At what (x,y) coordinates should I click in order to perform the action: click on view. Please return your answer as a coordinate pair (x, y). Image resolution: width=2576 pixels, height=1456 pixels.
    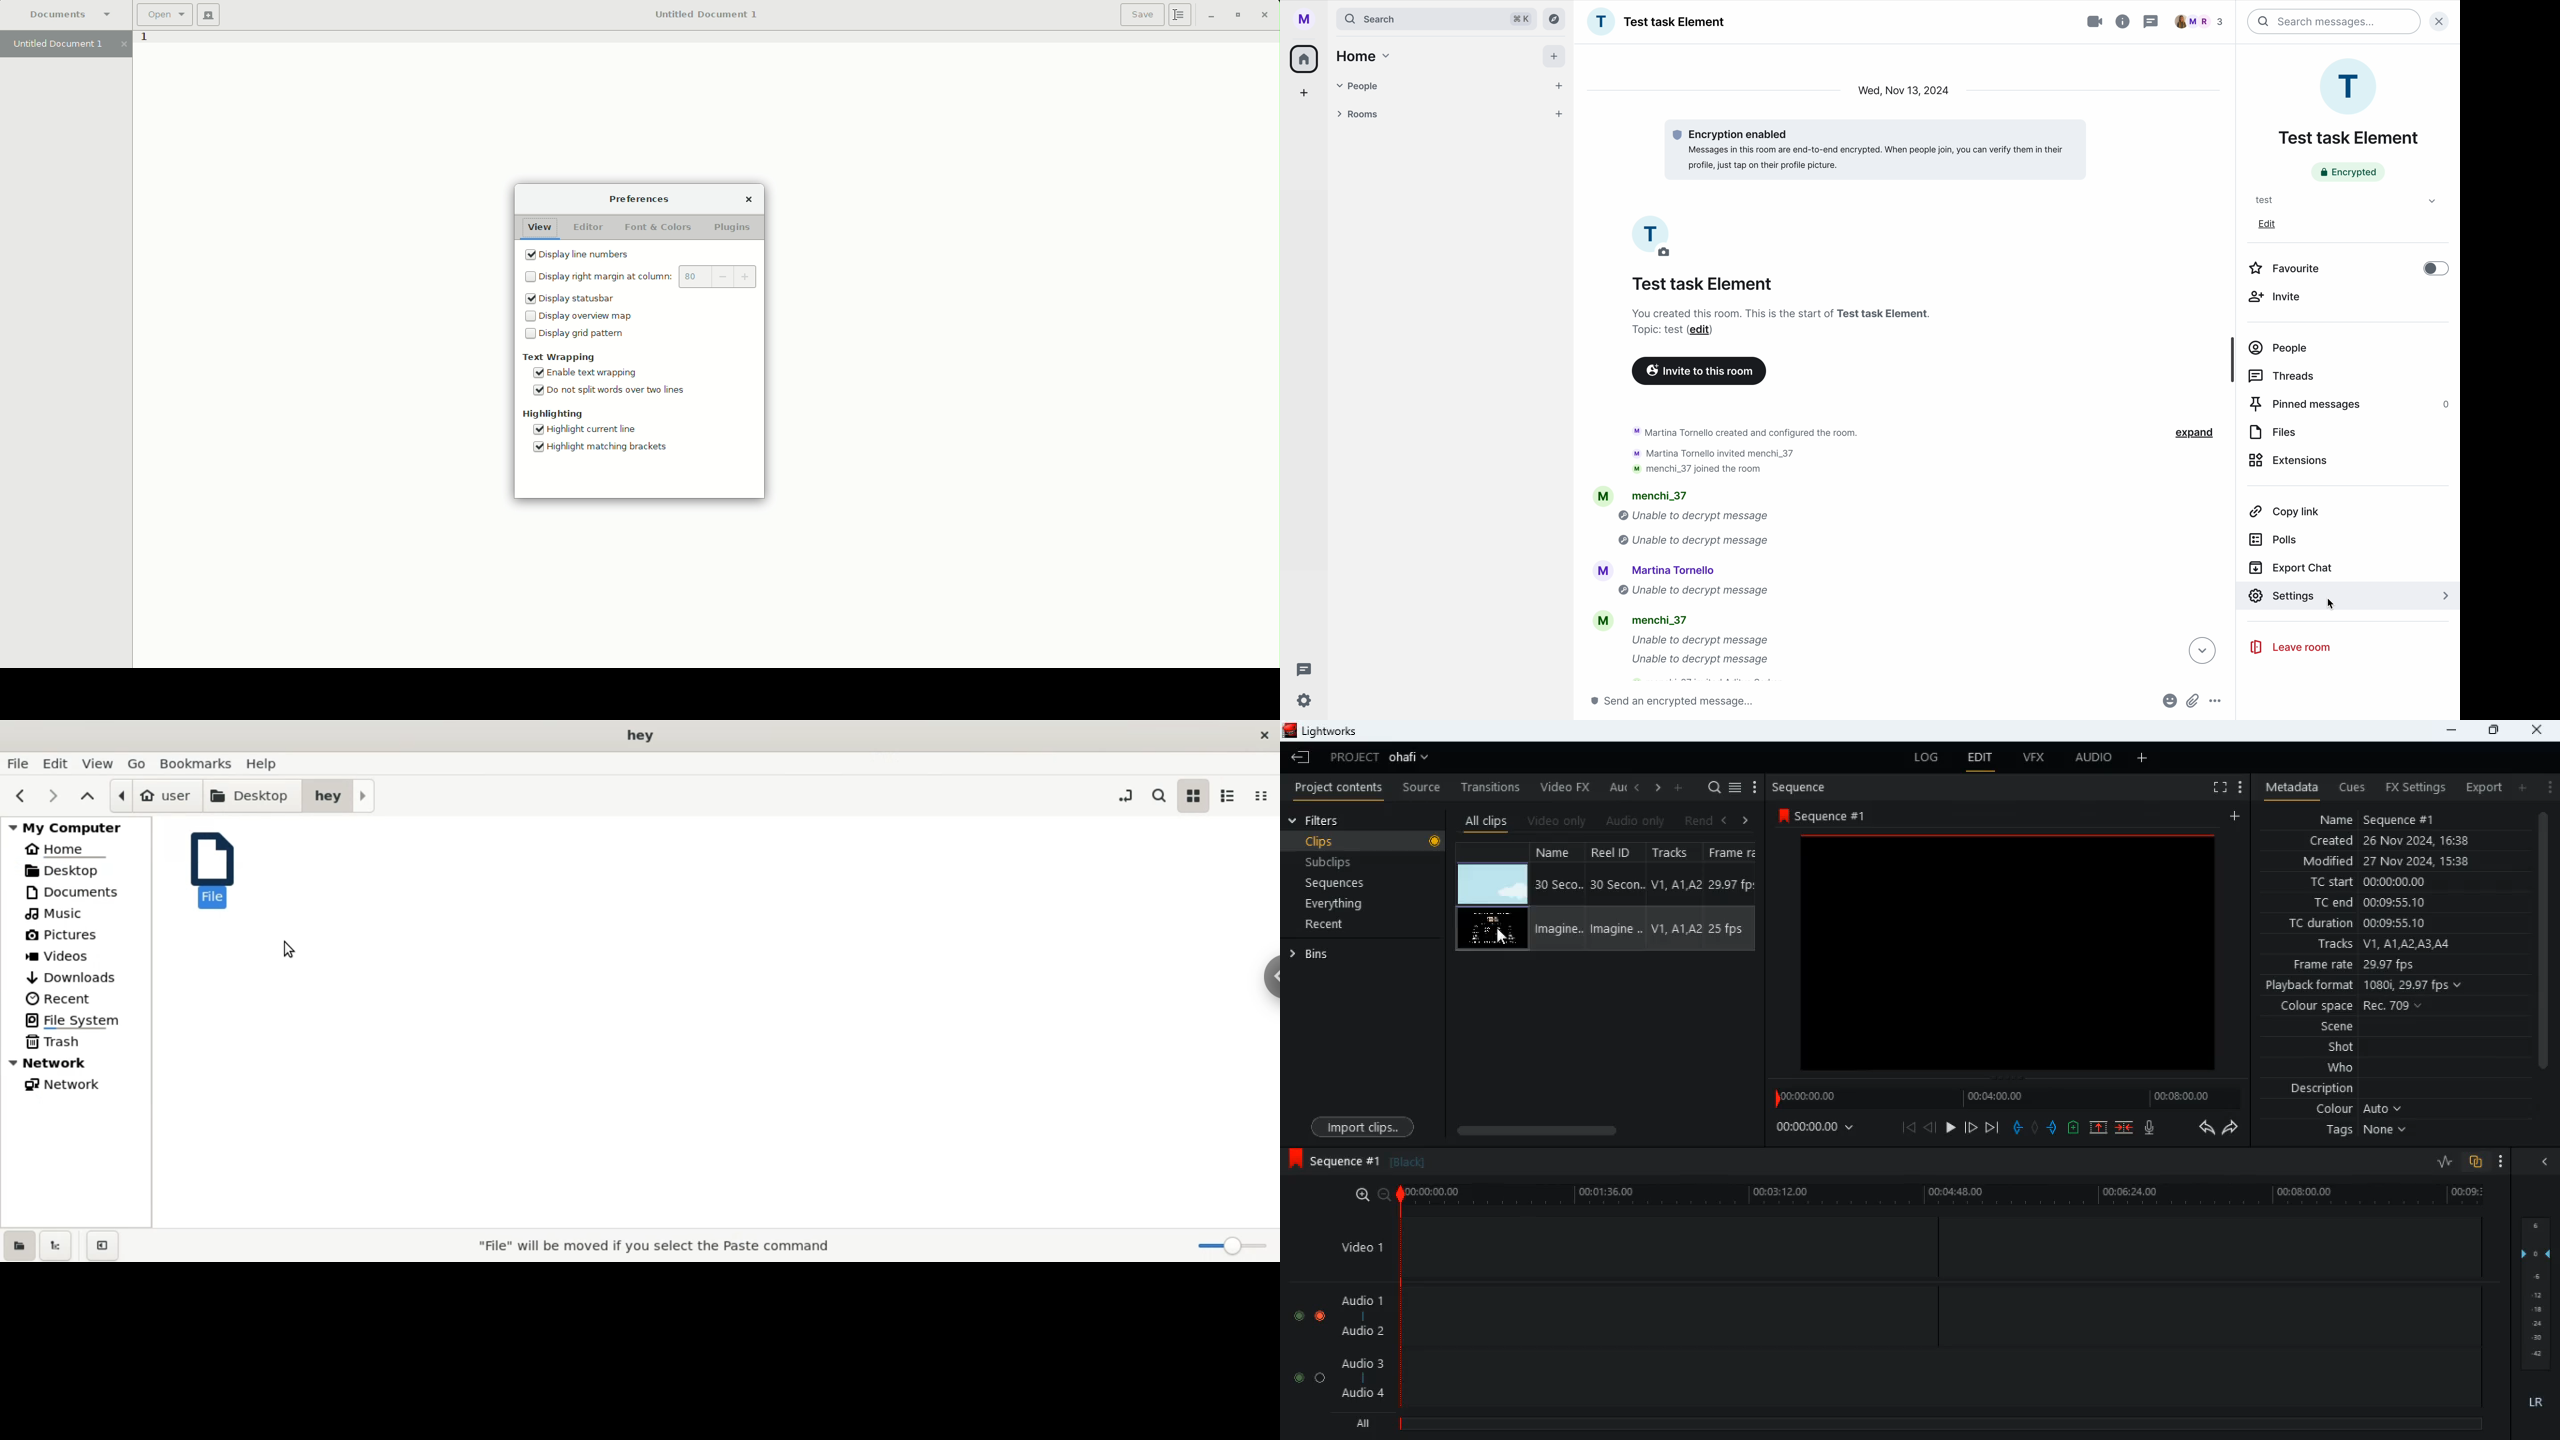
    Looking at the image, I should click on (96, 764).